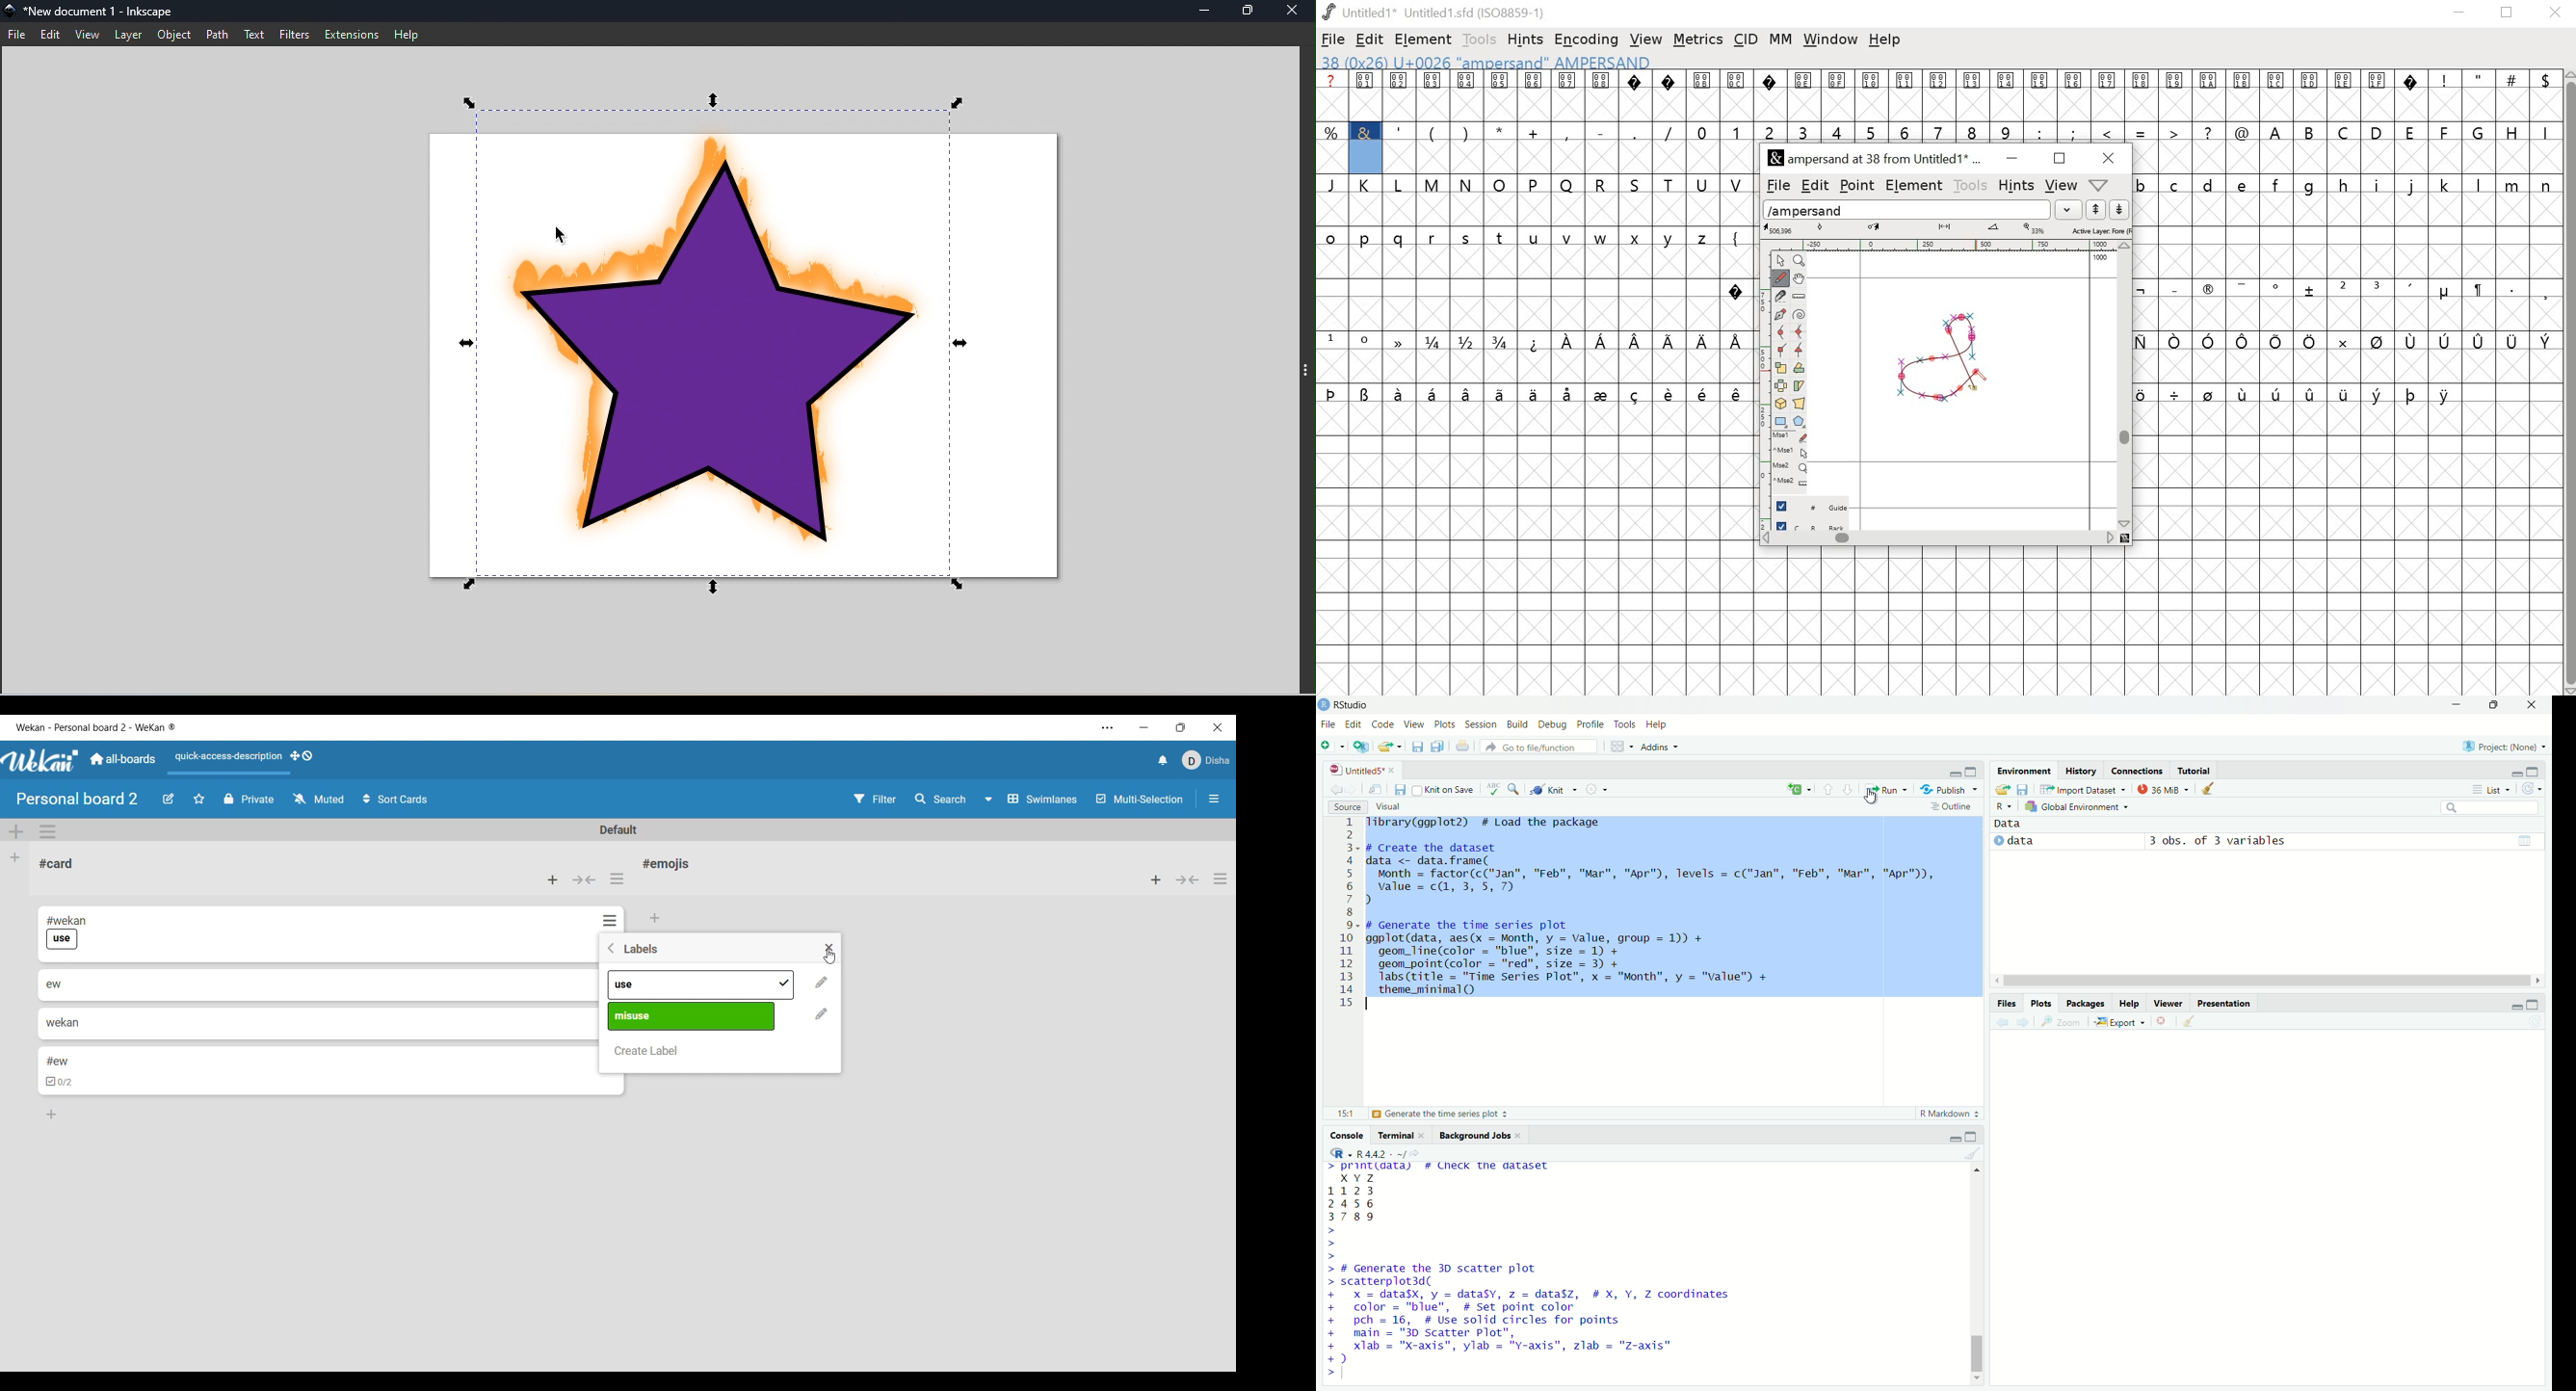  I want to click on Q, so click(1567, 185).